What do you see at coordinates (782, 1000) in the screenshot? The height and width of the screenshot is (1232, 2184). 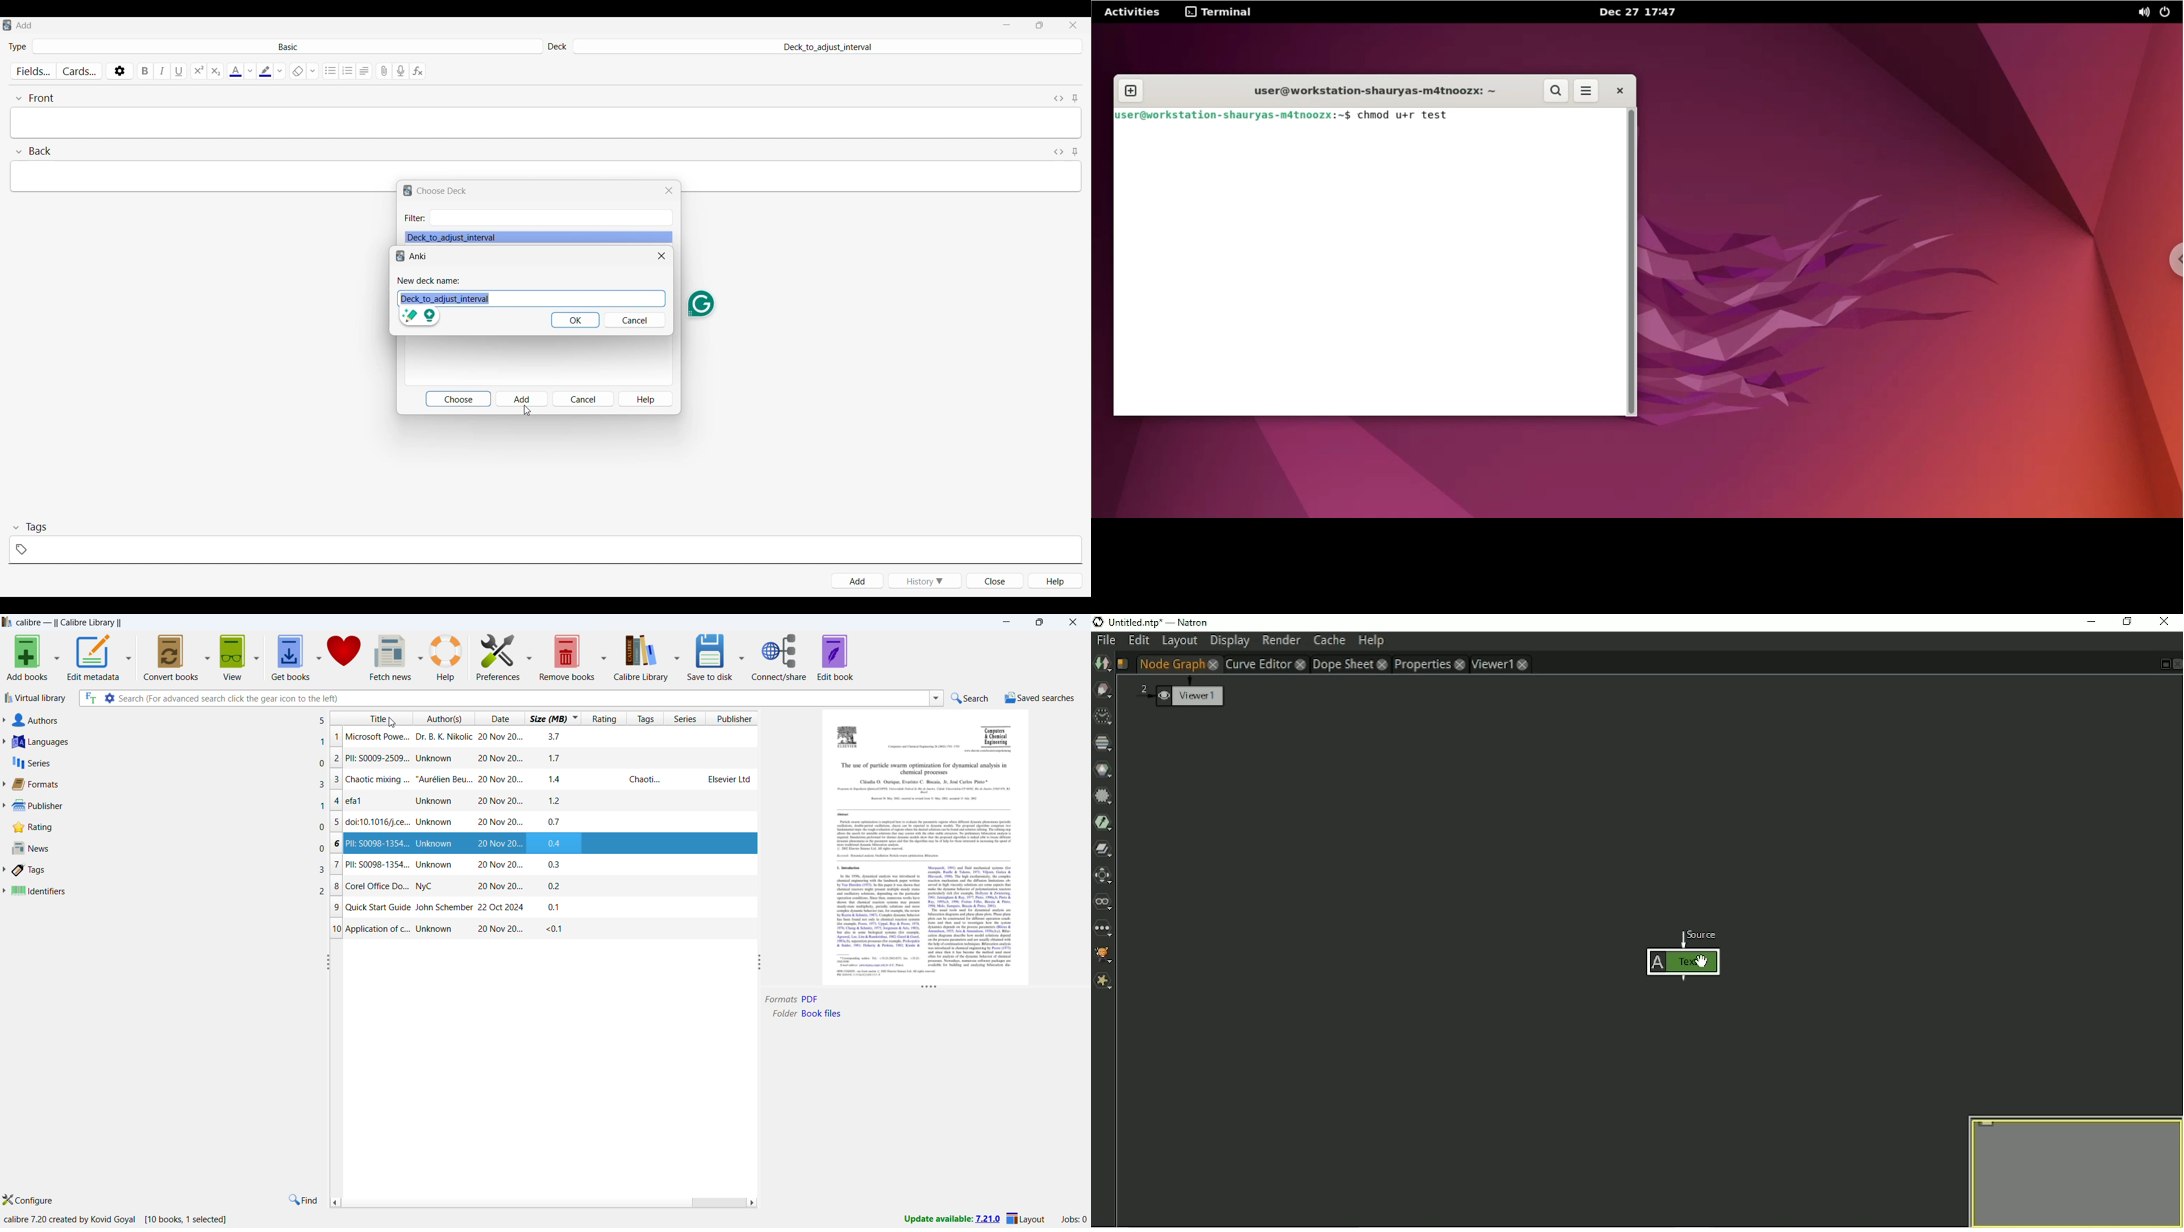 I see `Formats` at bounding box center [782, 1000].